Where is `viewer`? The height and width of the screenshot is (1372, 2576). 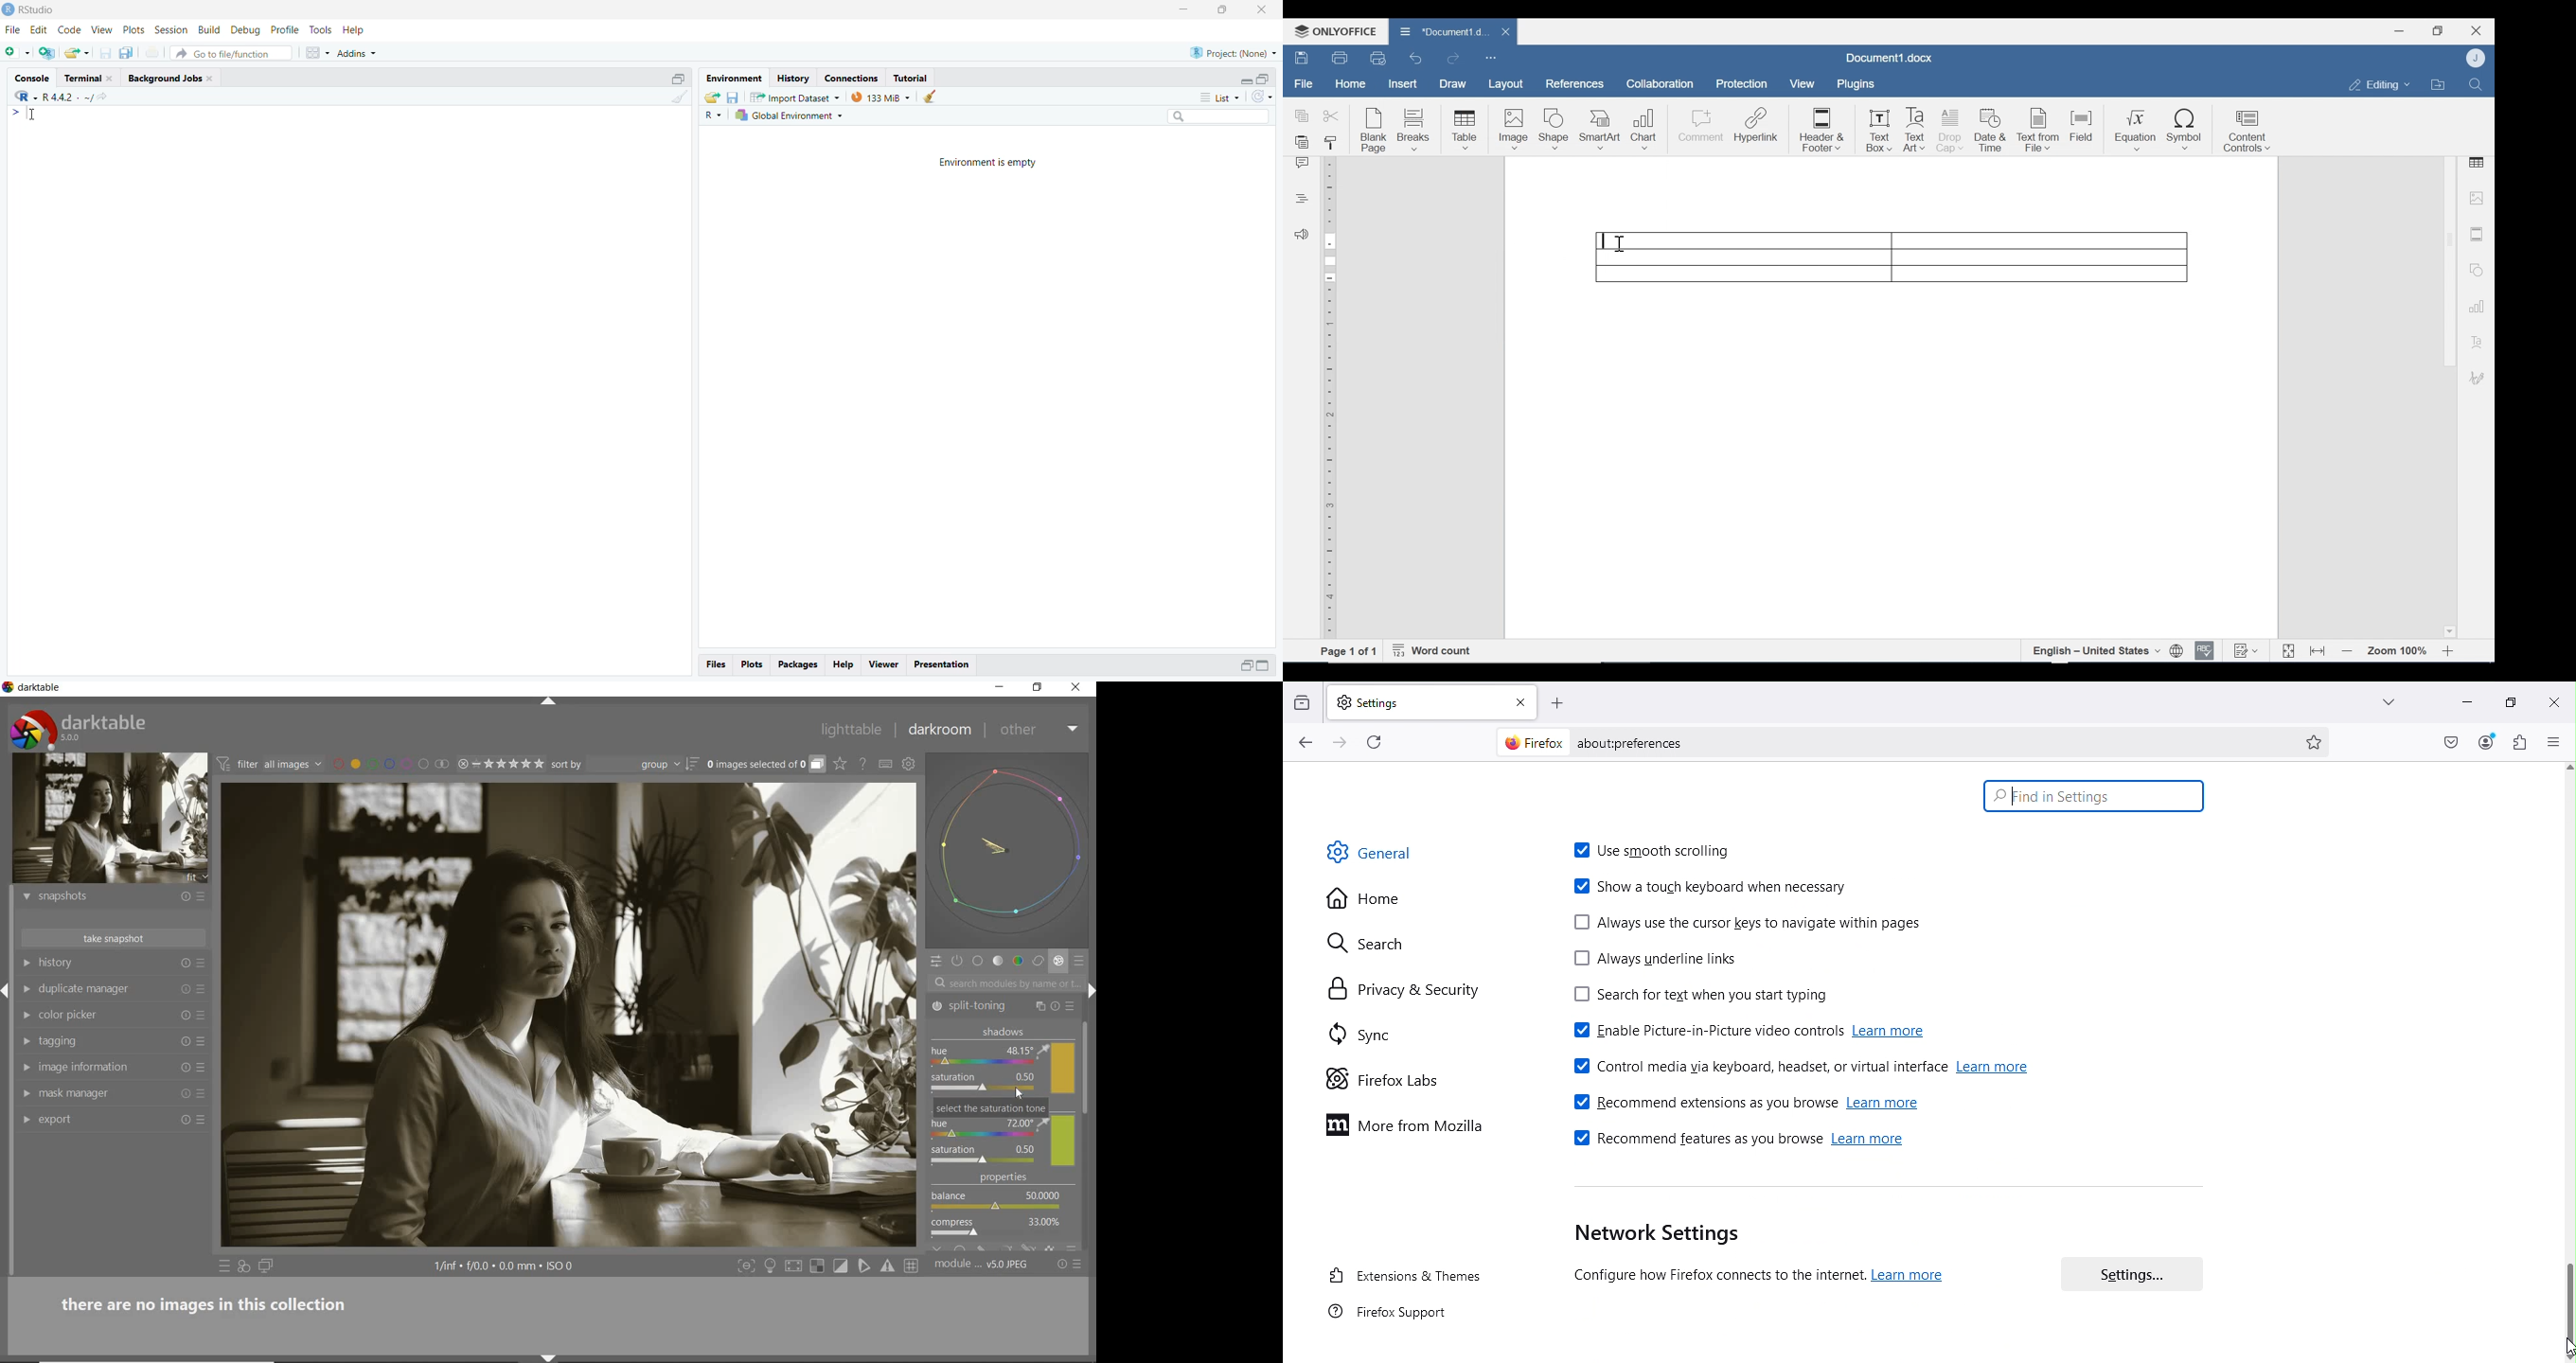
viewer is located at coordinates (885, 663).